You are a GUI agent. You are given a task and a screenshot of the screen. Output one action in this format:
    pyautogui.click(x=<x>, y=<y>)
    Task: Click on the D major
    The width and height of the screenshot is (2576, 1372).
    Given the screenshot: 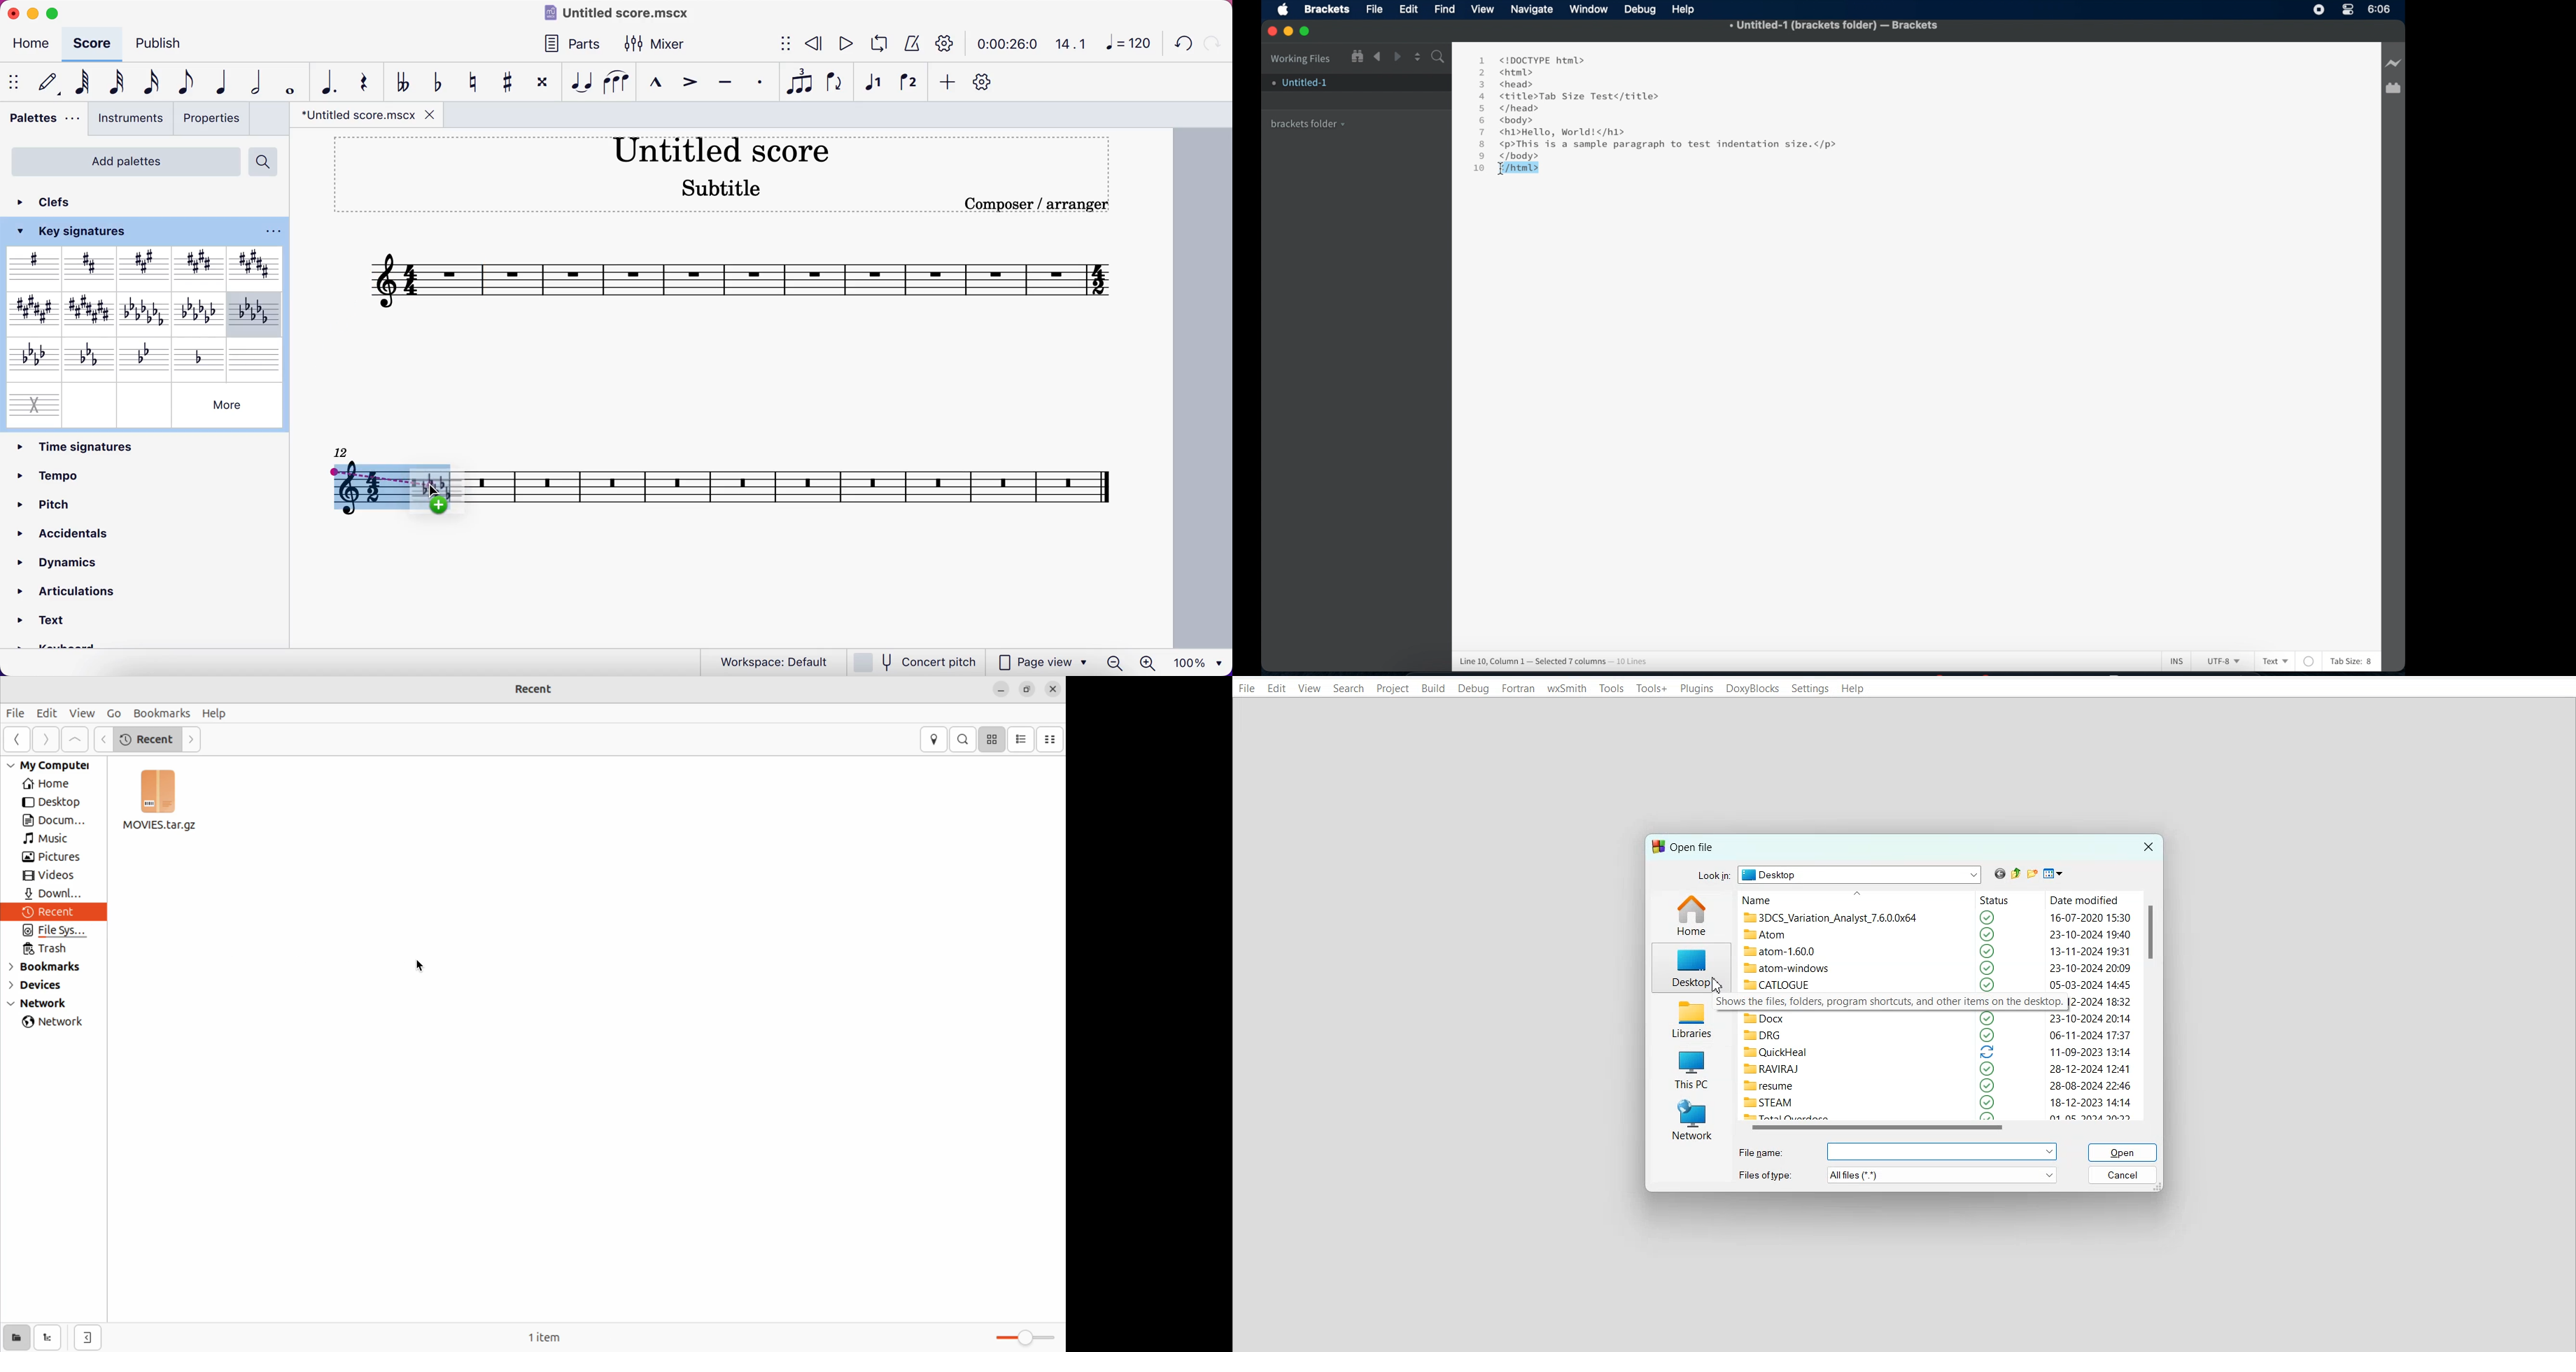 What is the action you would take?
    pyautogui.click(x=89, y=267)
    